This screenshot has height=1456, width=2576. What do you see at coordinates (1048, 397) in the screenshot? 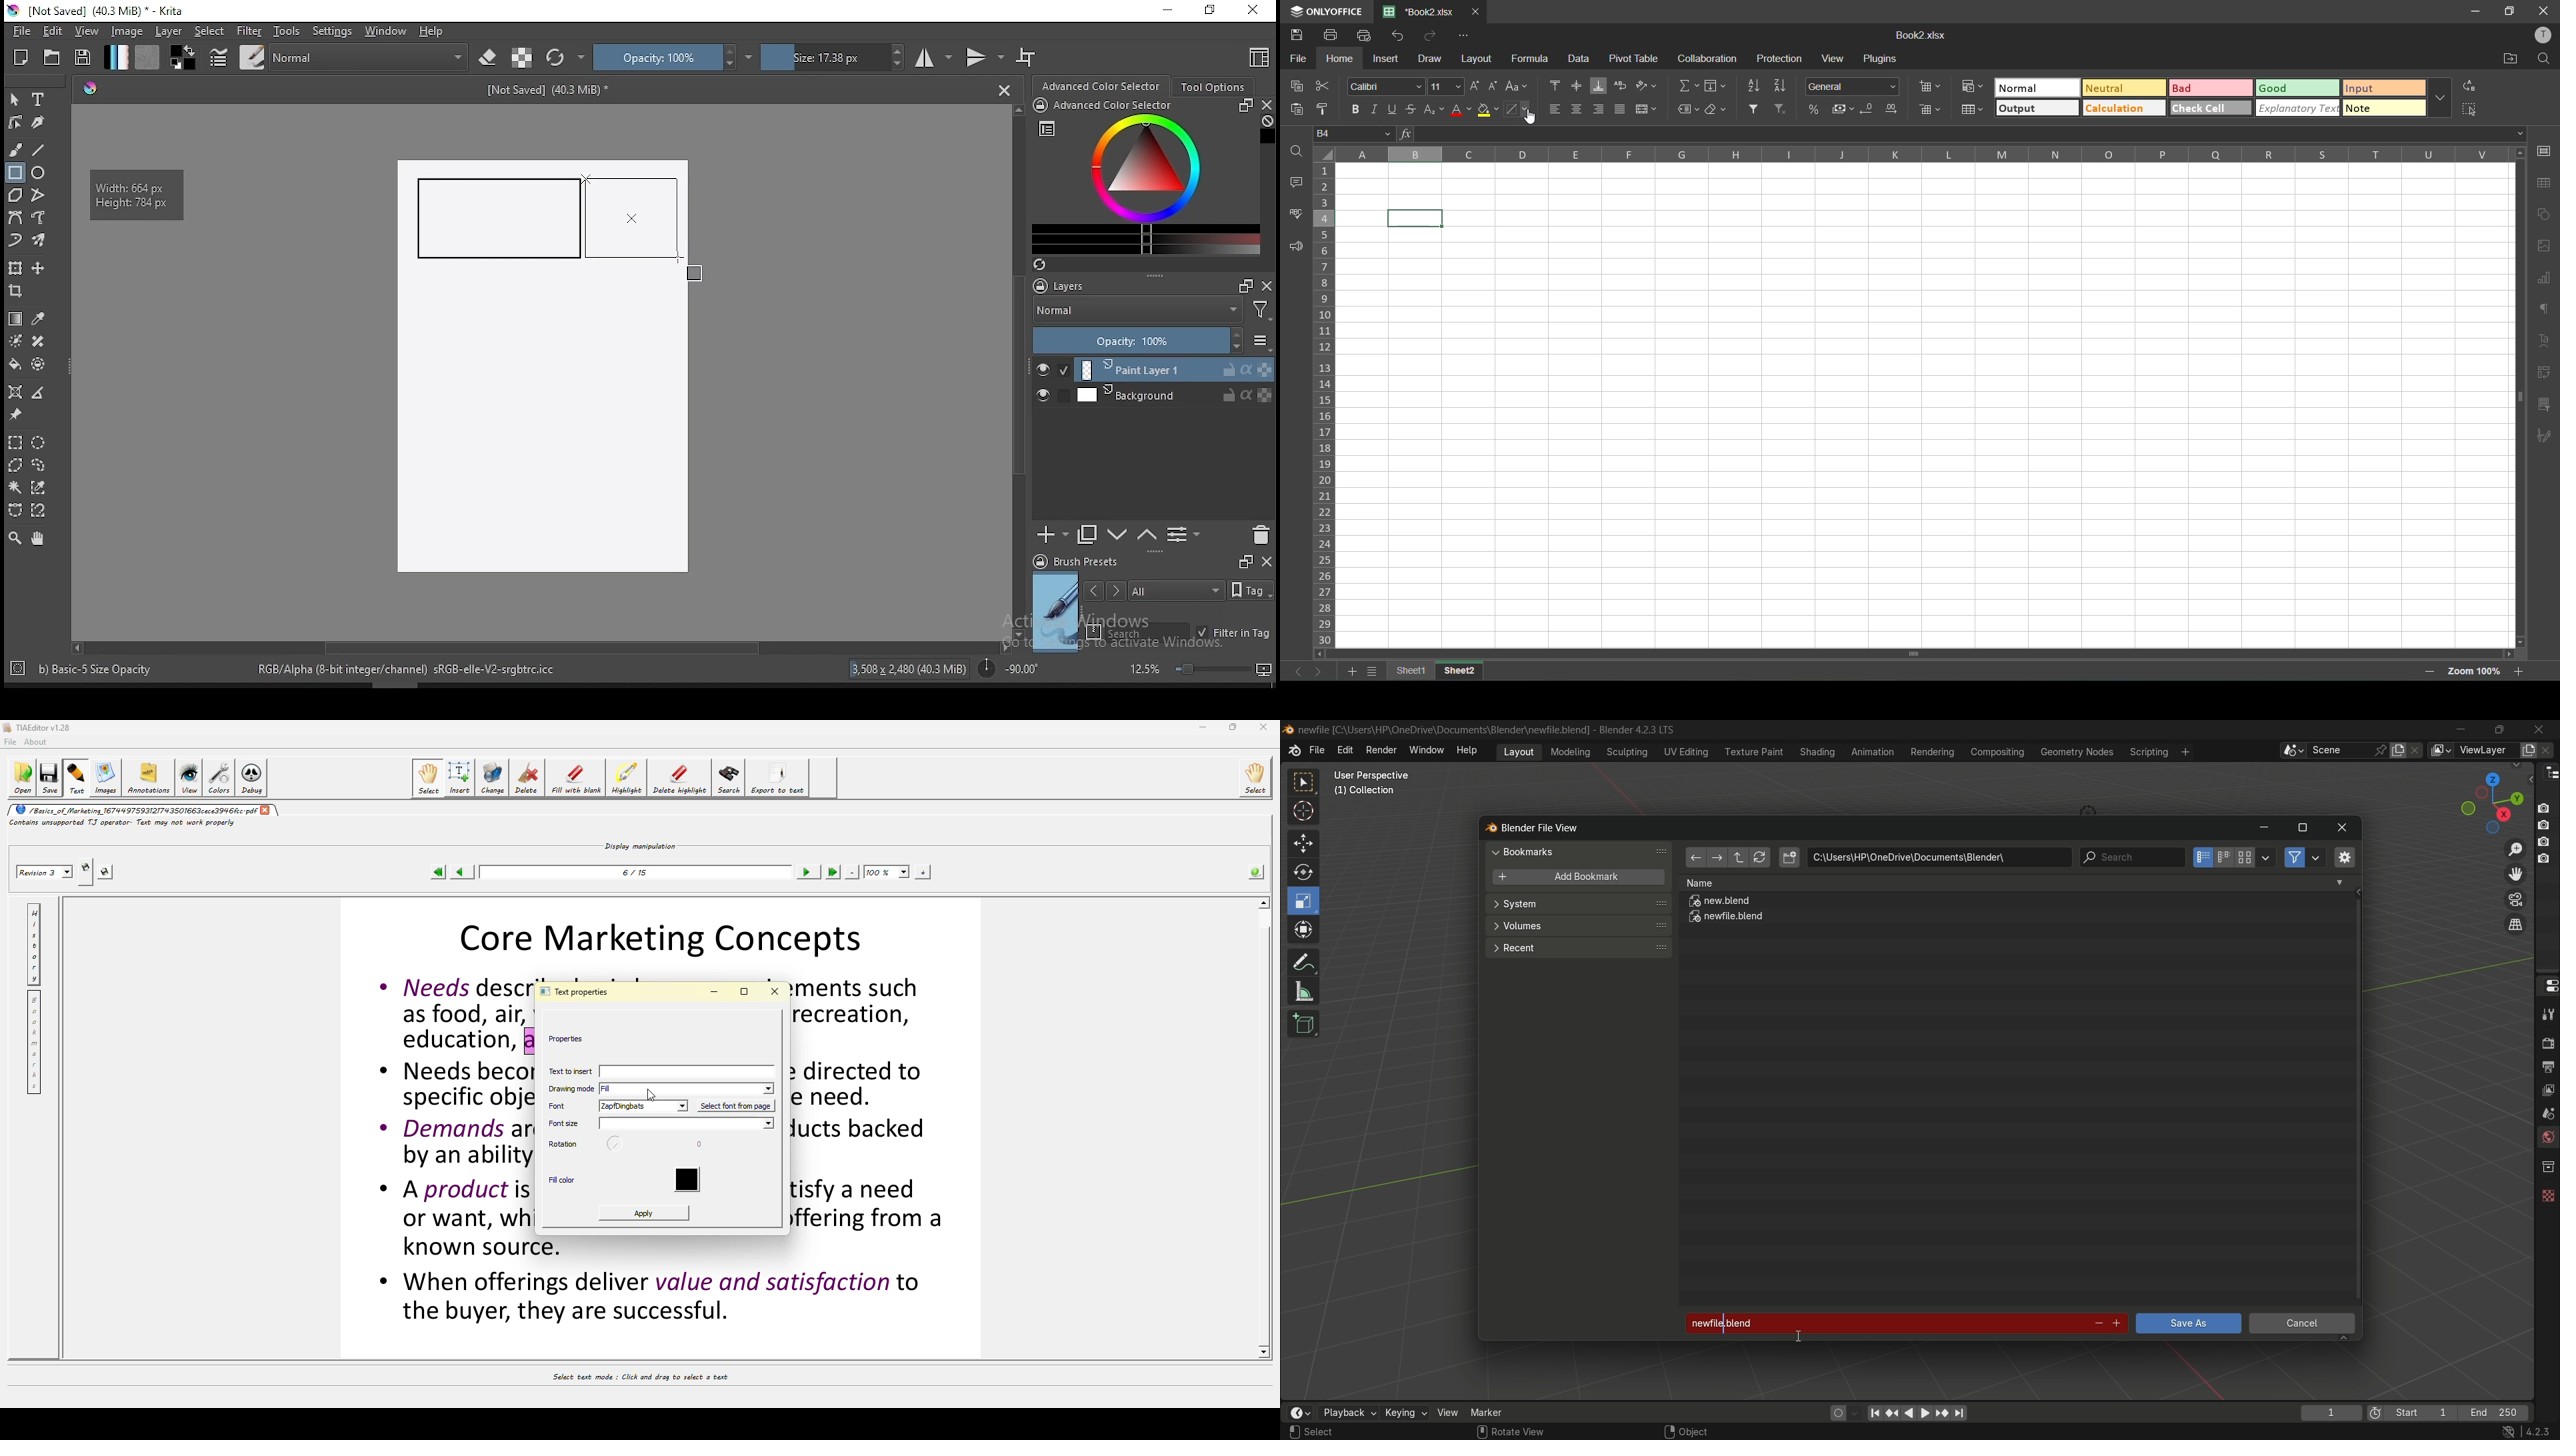
I see `layer visibility on/off` at bounding box center [1048, 397].